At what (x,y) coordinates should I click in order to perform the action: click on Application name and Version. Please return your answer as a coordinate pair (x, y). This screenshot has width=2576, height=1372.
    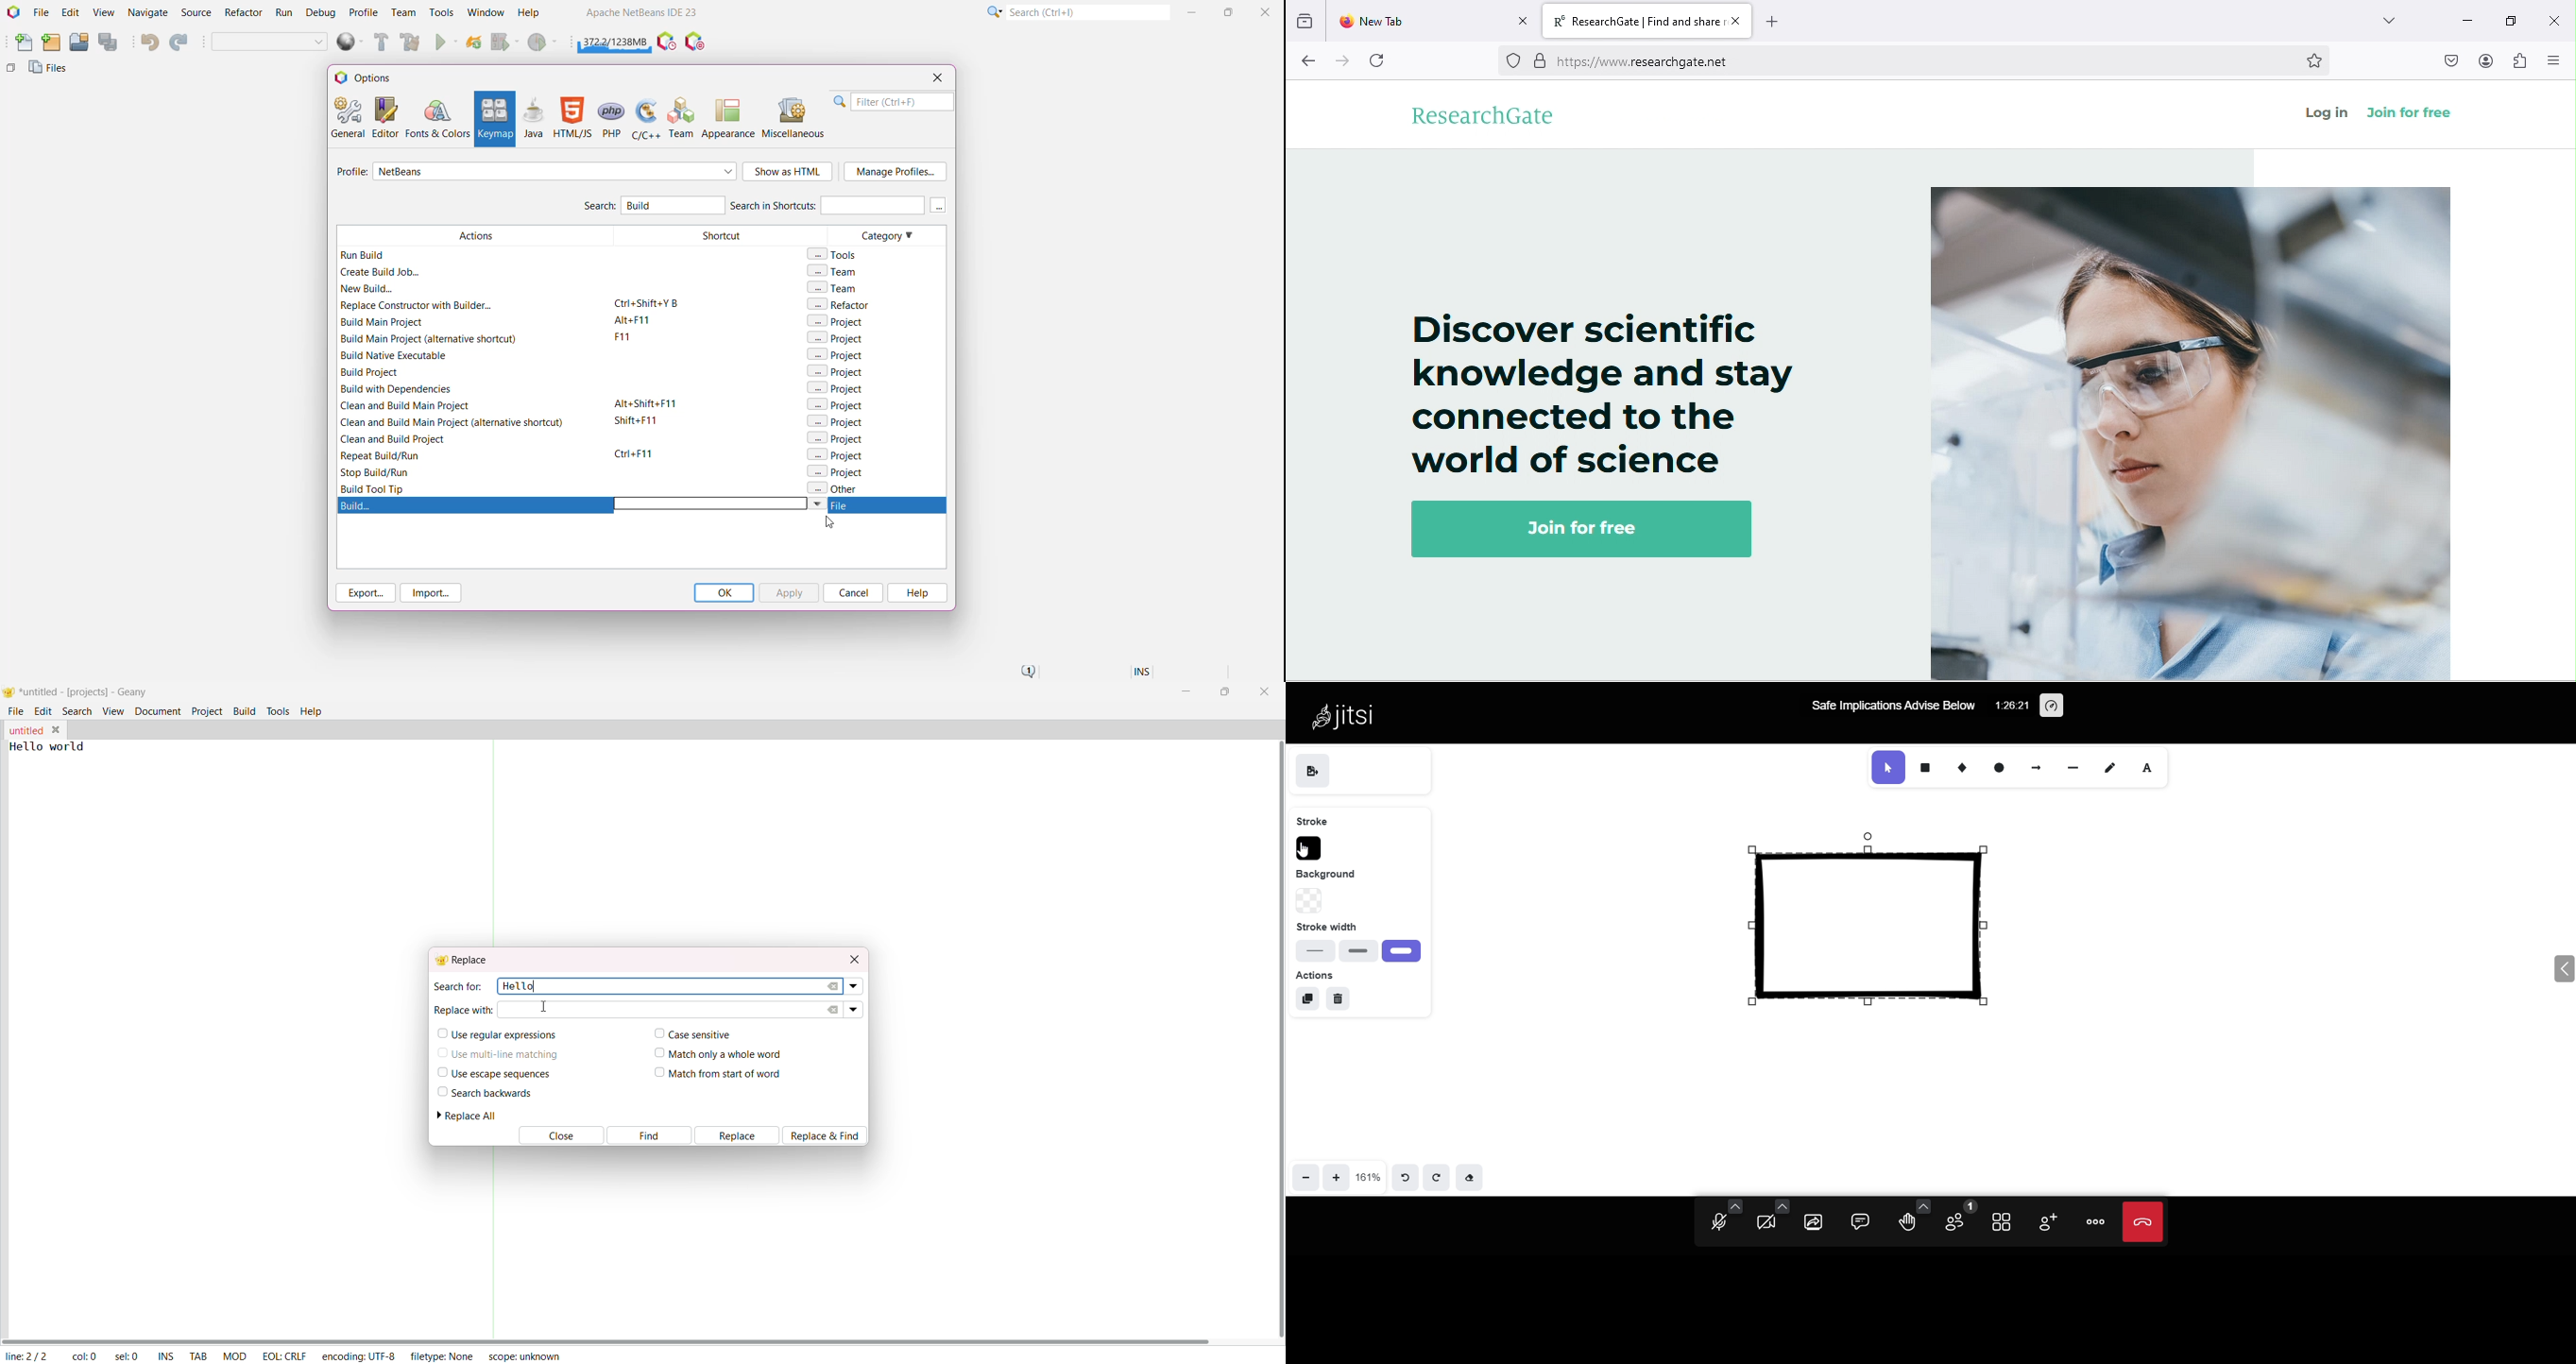
    Looking at the image, I should click on (640, 15).